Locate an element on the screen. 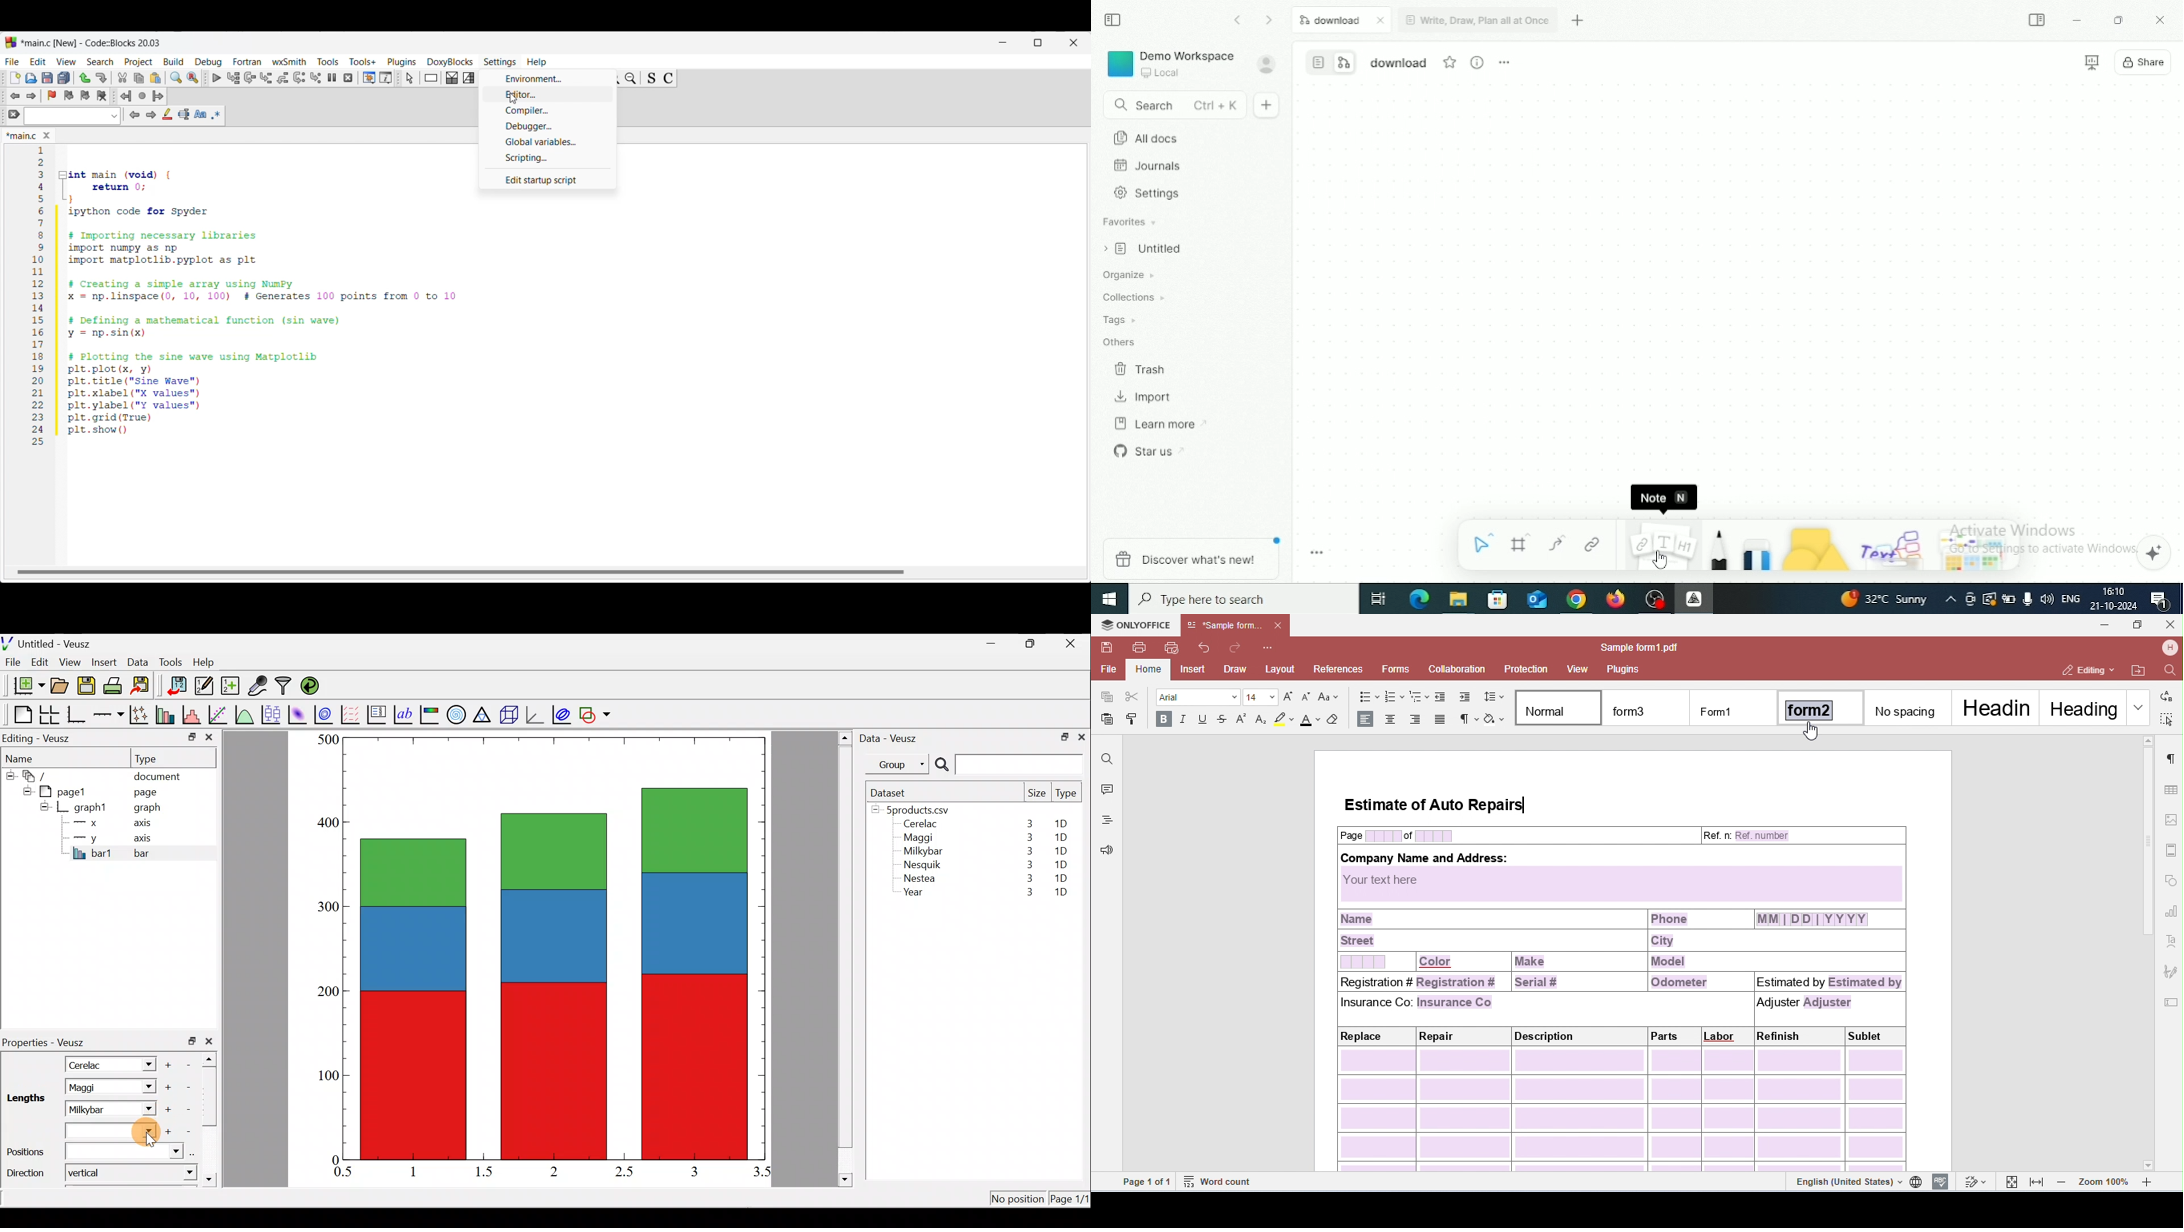 This screenshot has height=1232, width=2184. Jump forward is located at coordinates (158, 96).